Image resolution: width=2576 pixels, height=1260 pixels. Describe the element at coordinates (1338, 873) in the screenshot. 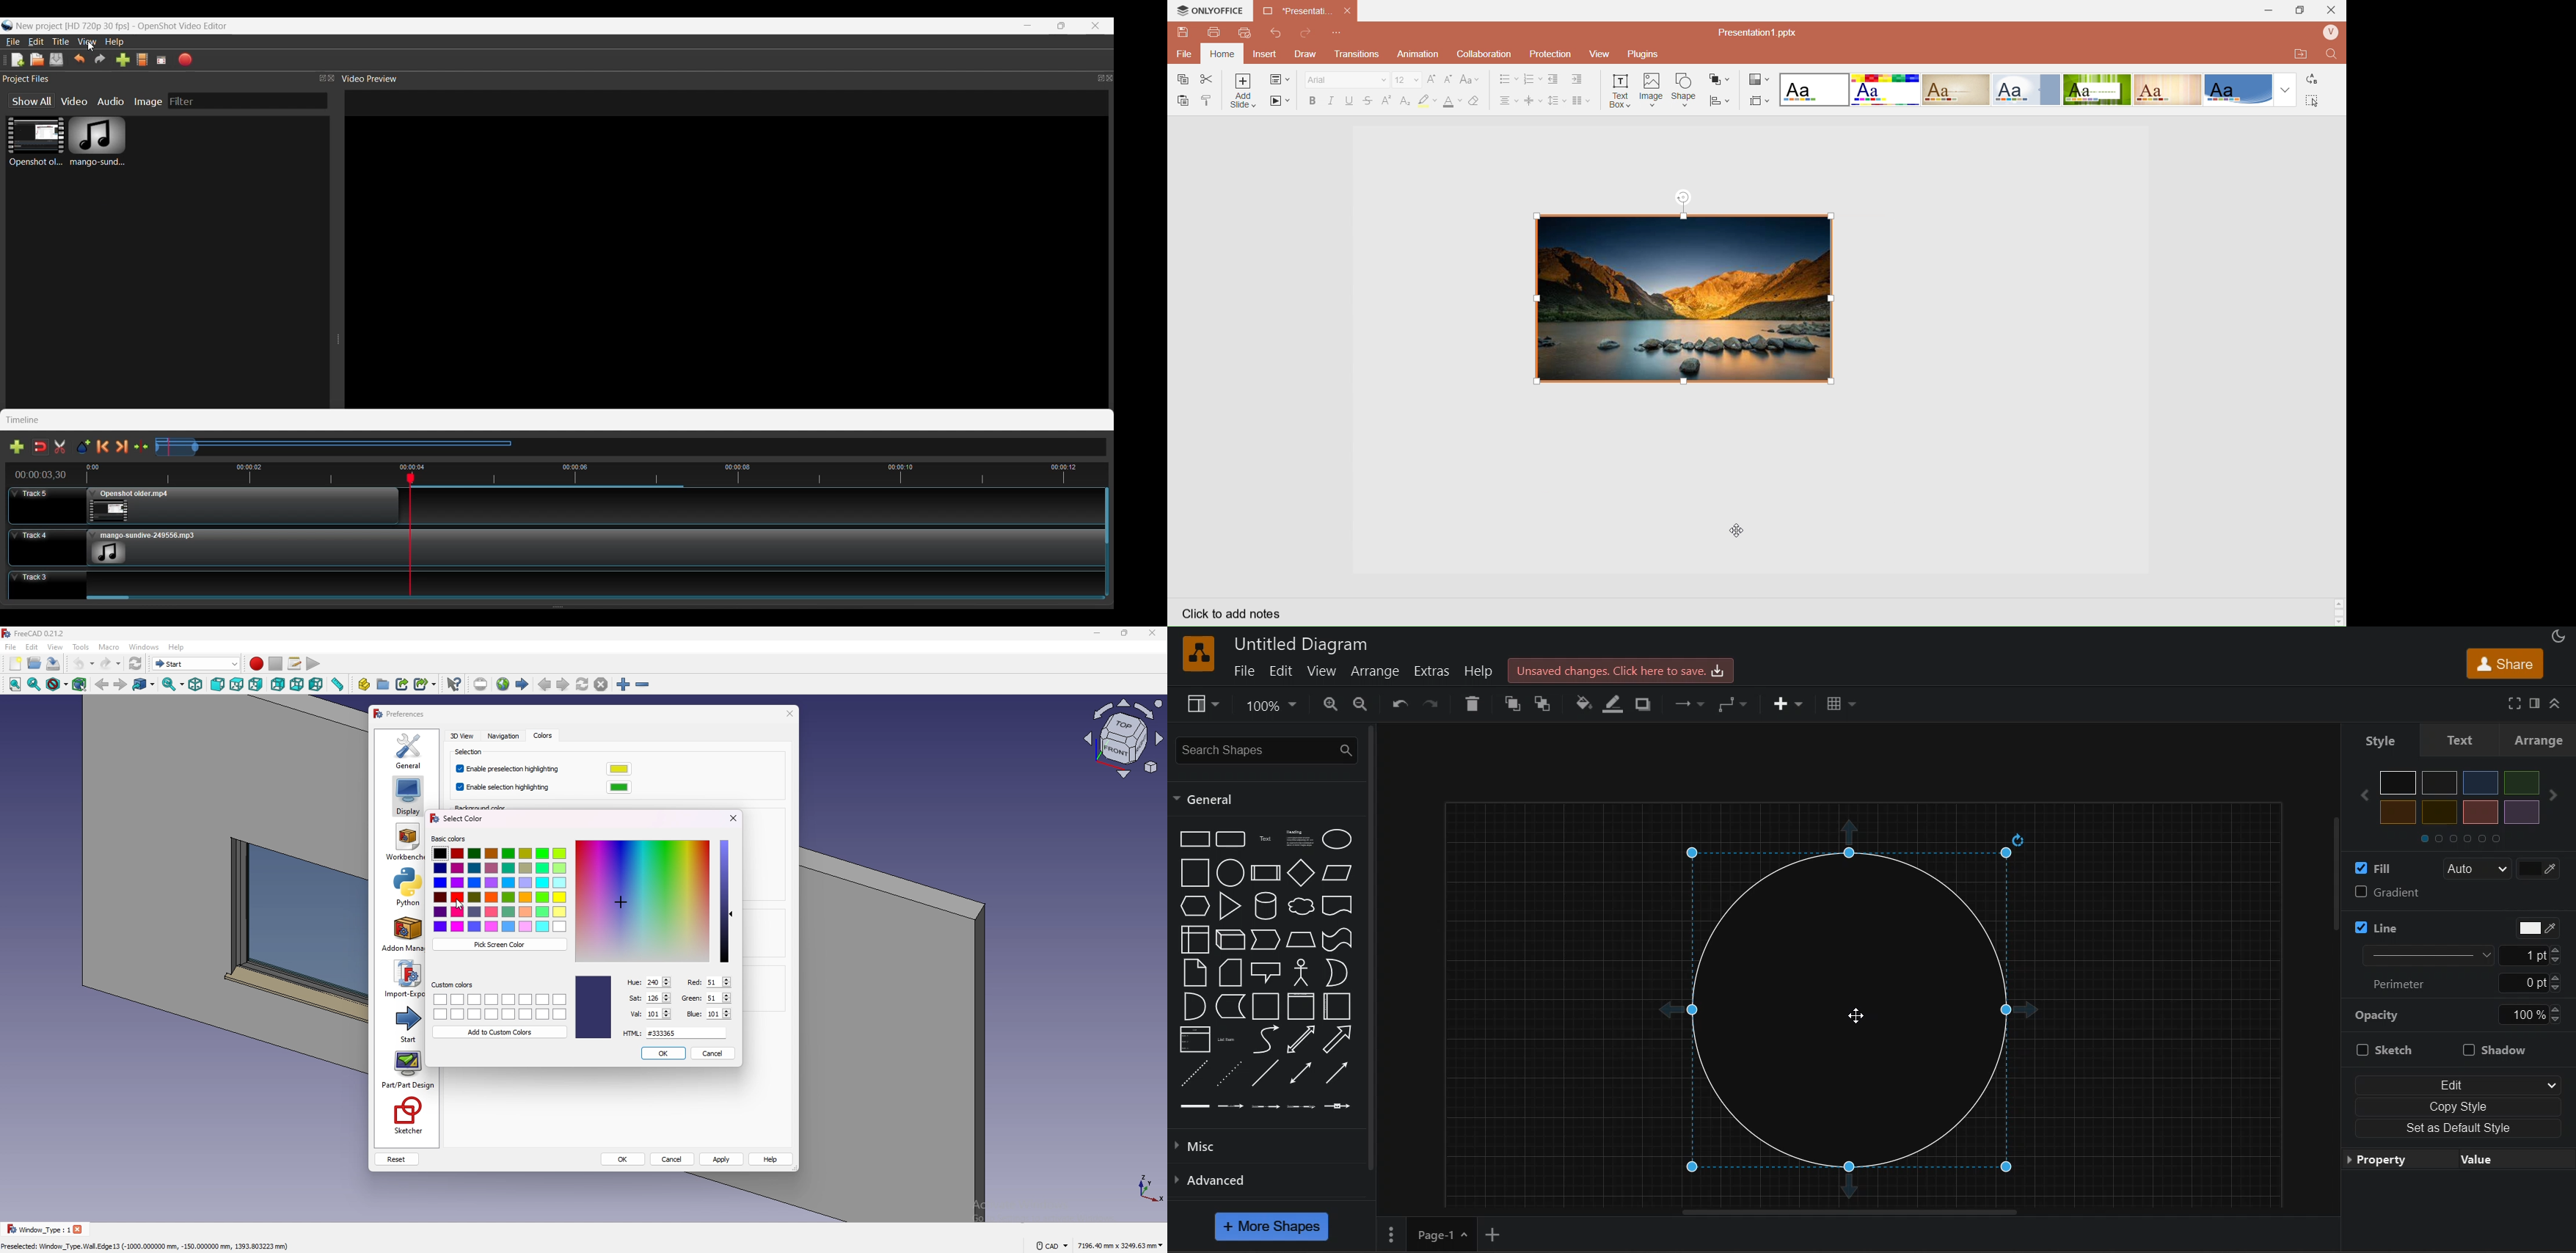

I see `parallelogram` at that location.